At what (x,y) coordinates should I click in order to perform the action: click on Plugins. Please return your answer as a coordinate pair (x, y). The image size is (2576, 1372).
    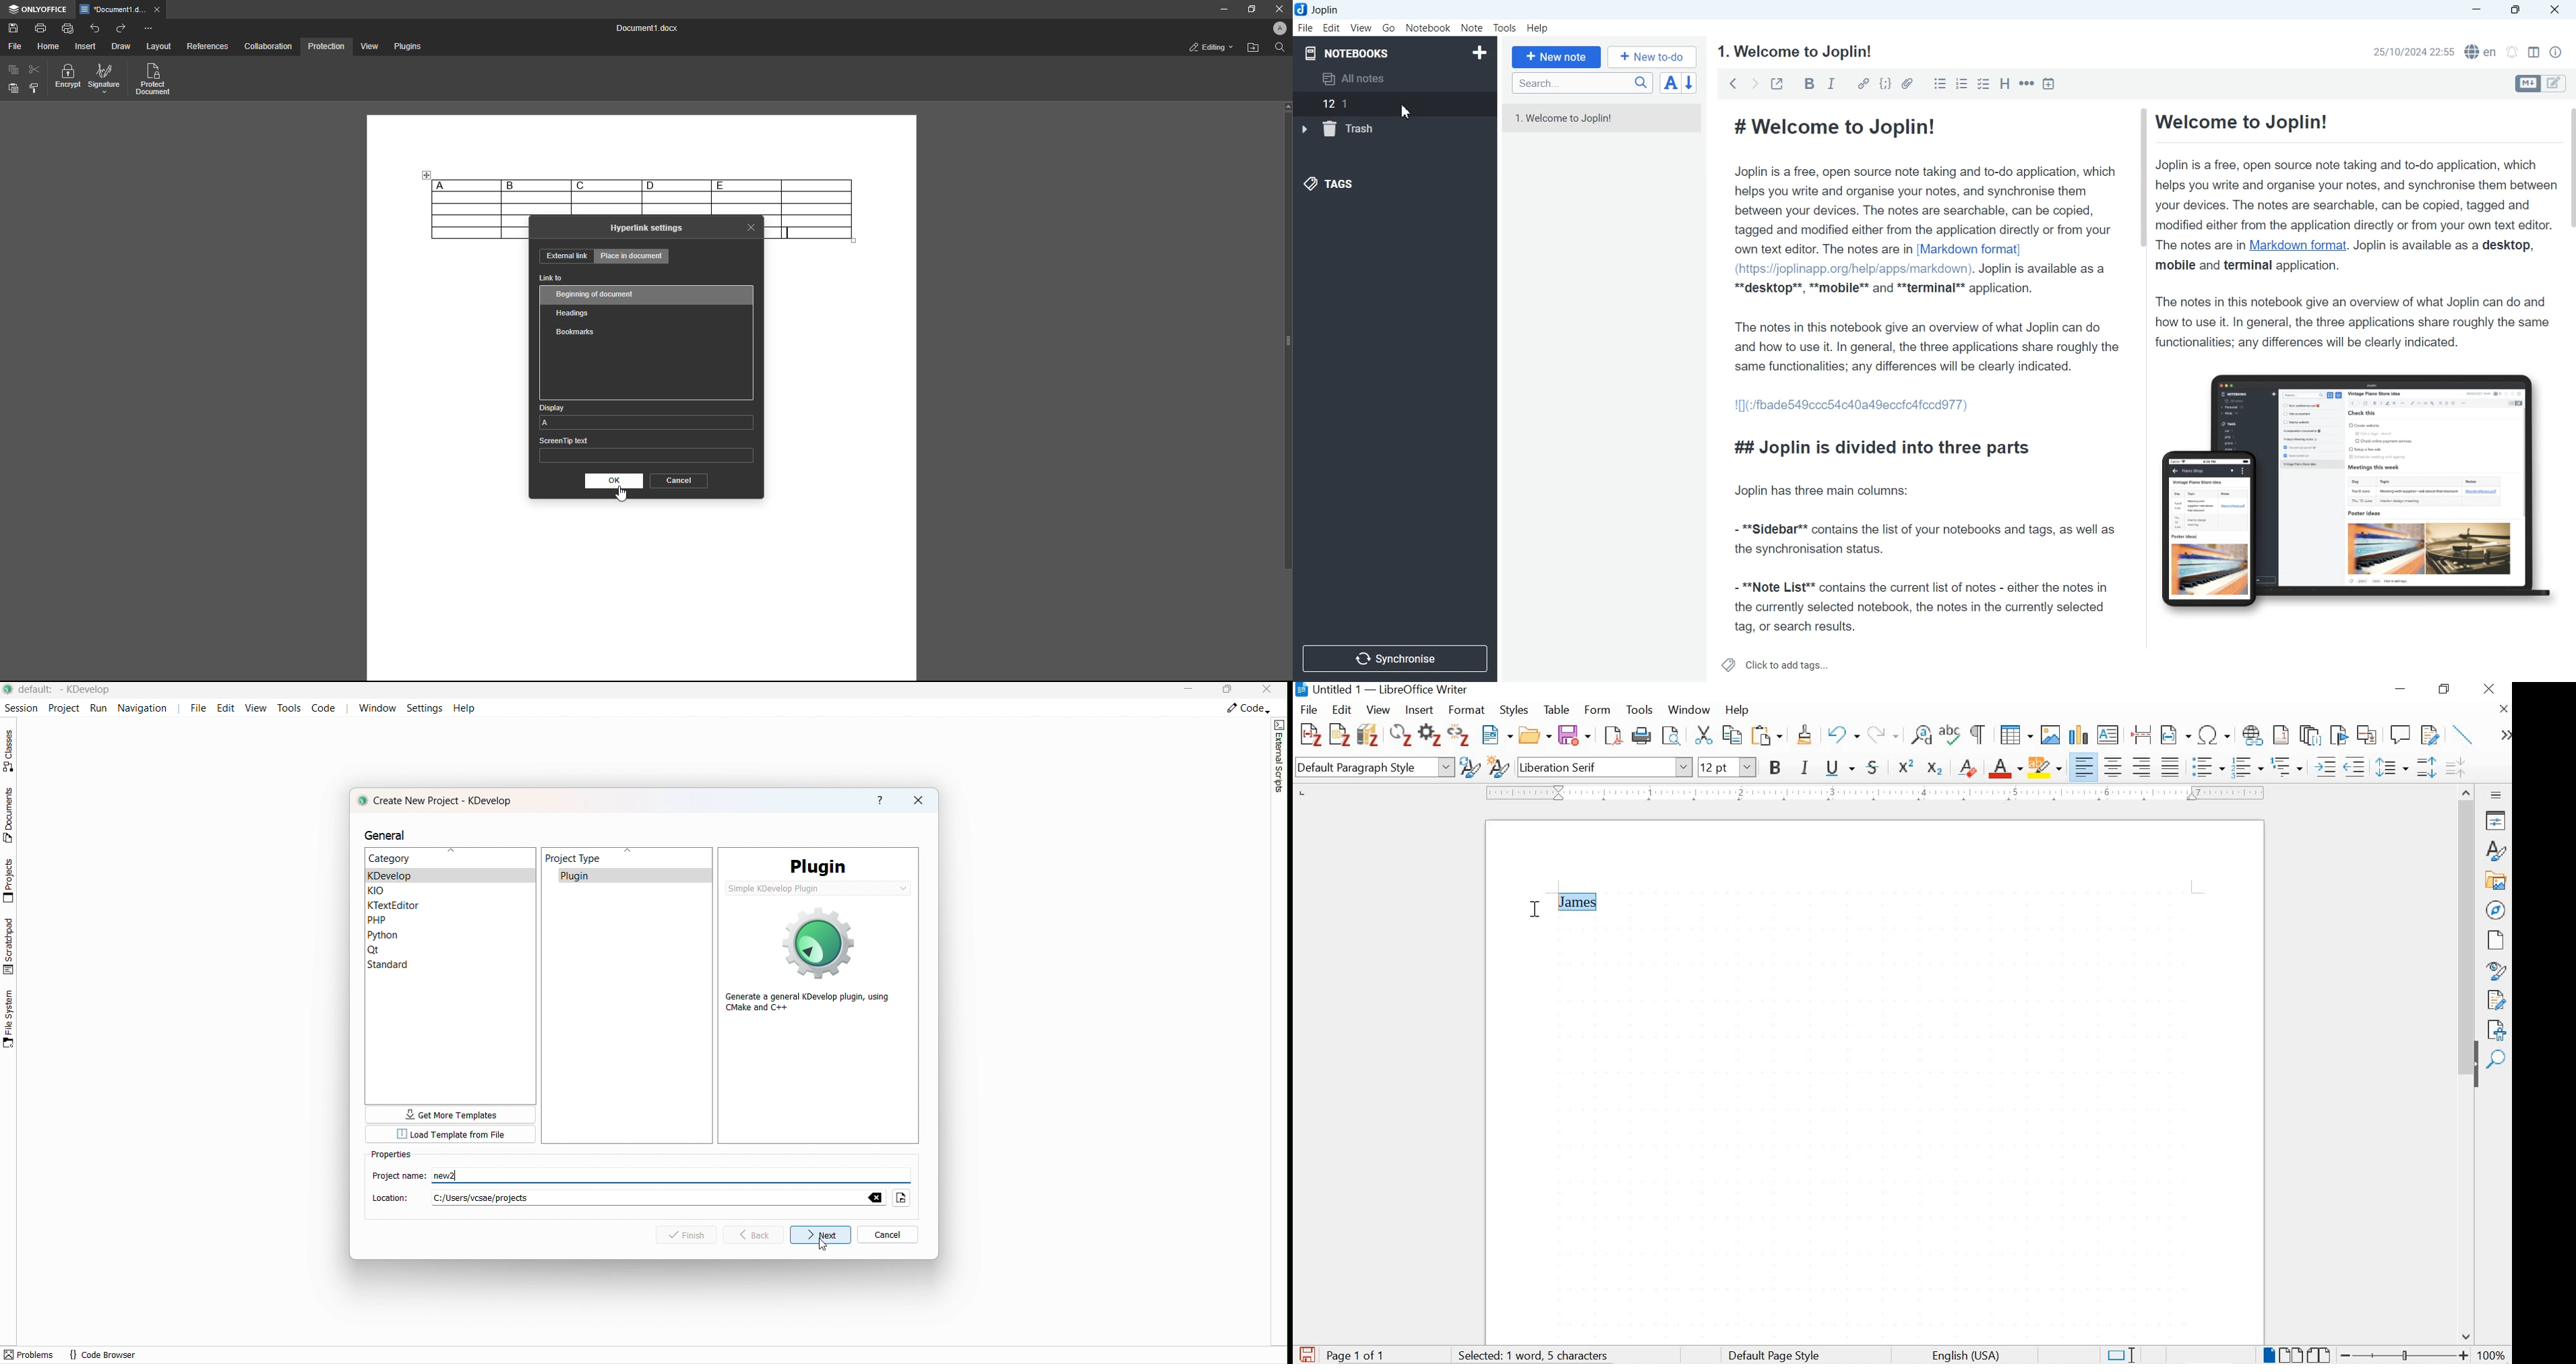
    Looking at the image, I should click on (406, 47).